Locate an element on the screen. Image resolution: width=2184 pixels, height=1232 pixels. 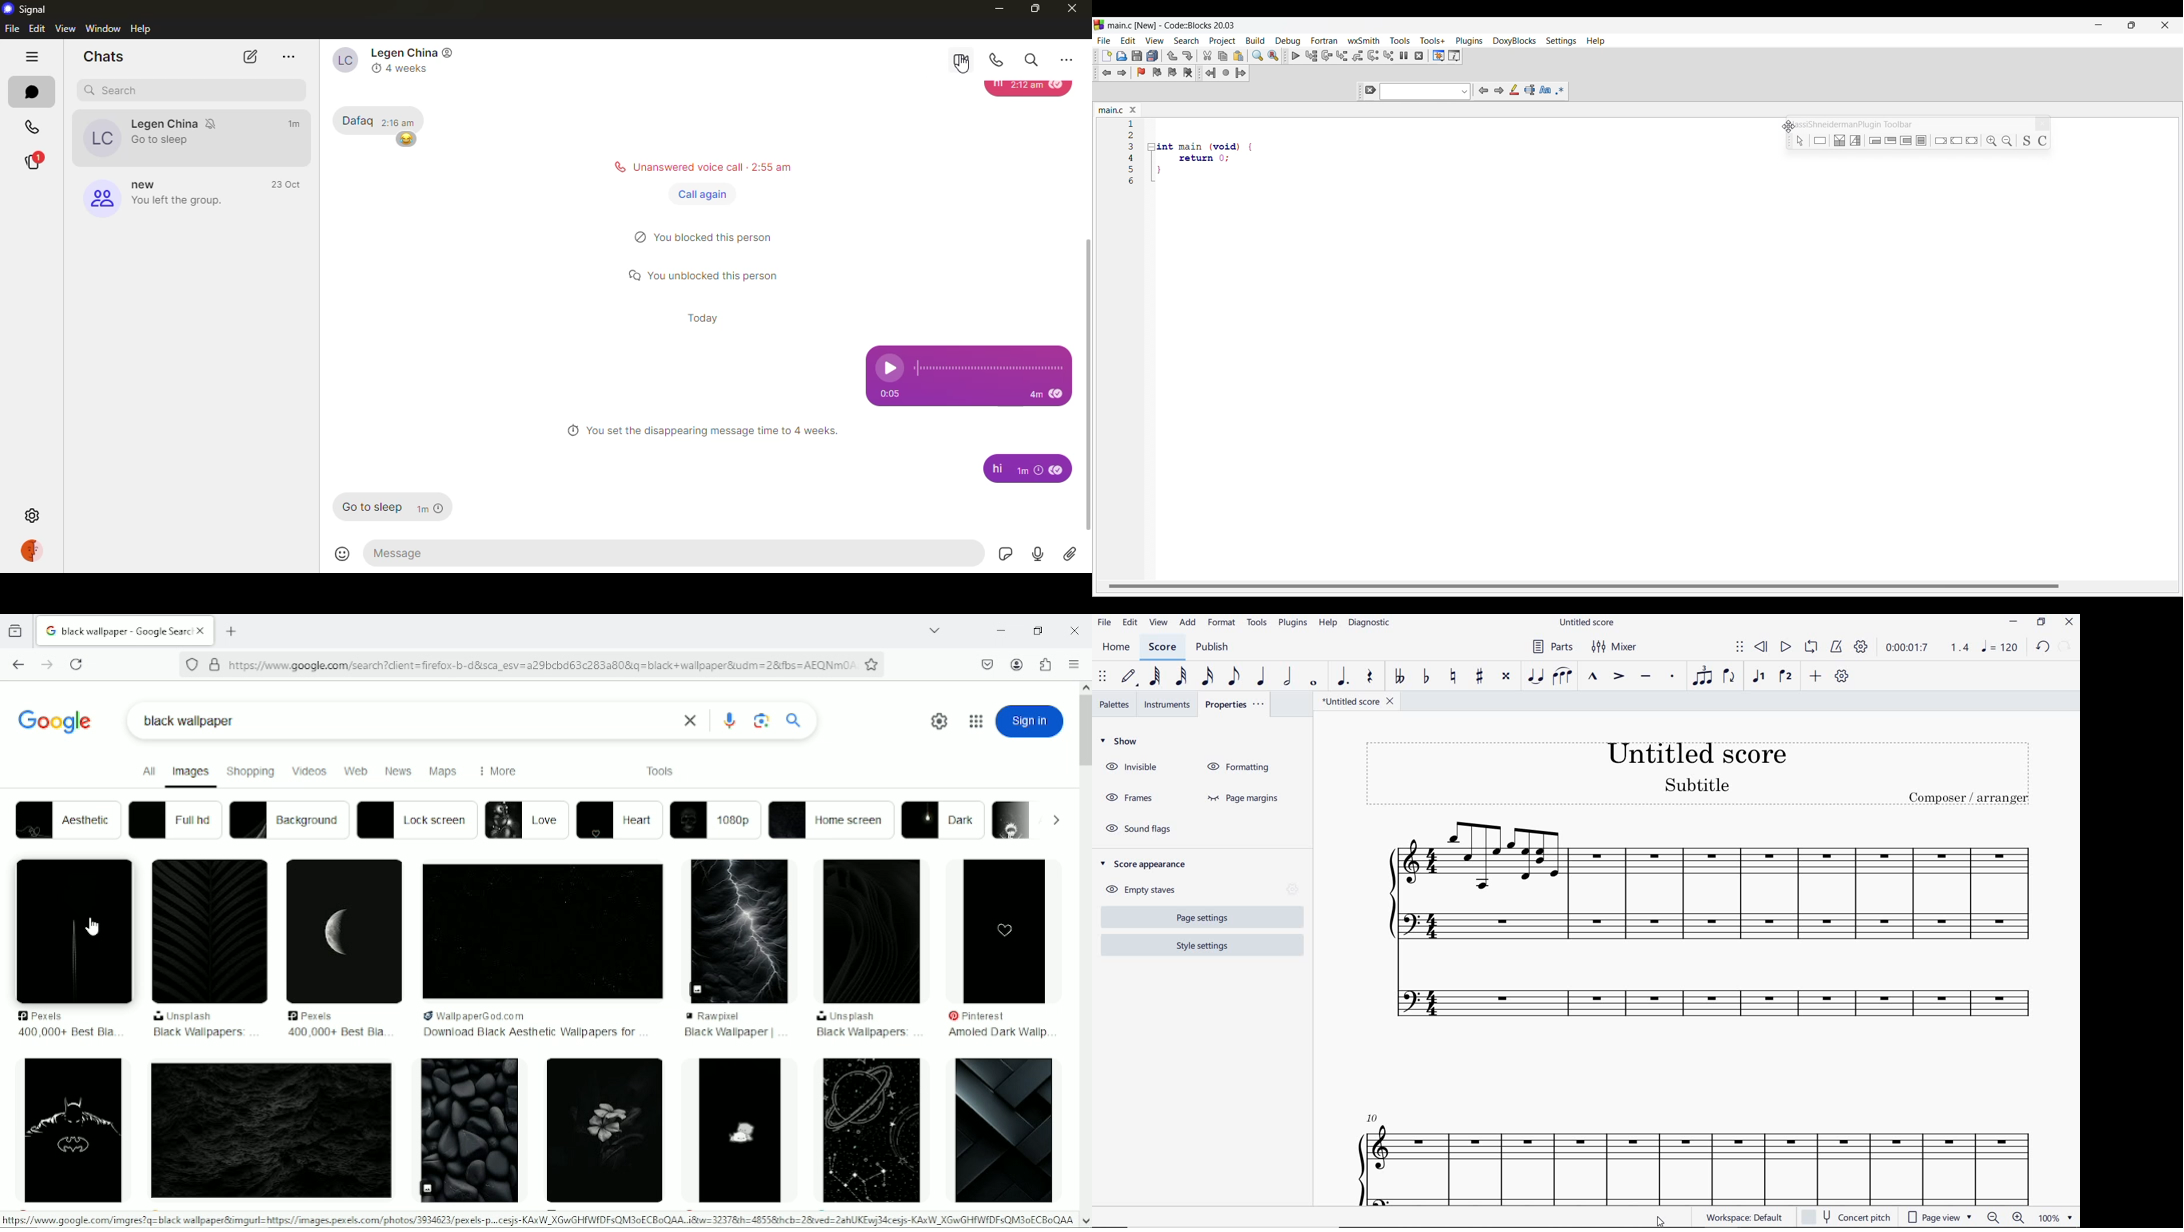
 is located at coordinates (1940, 139).